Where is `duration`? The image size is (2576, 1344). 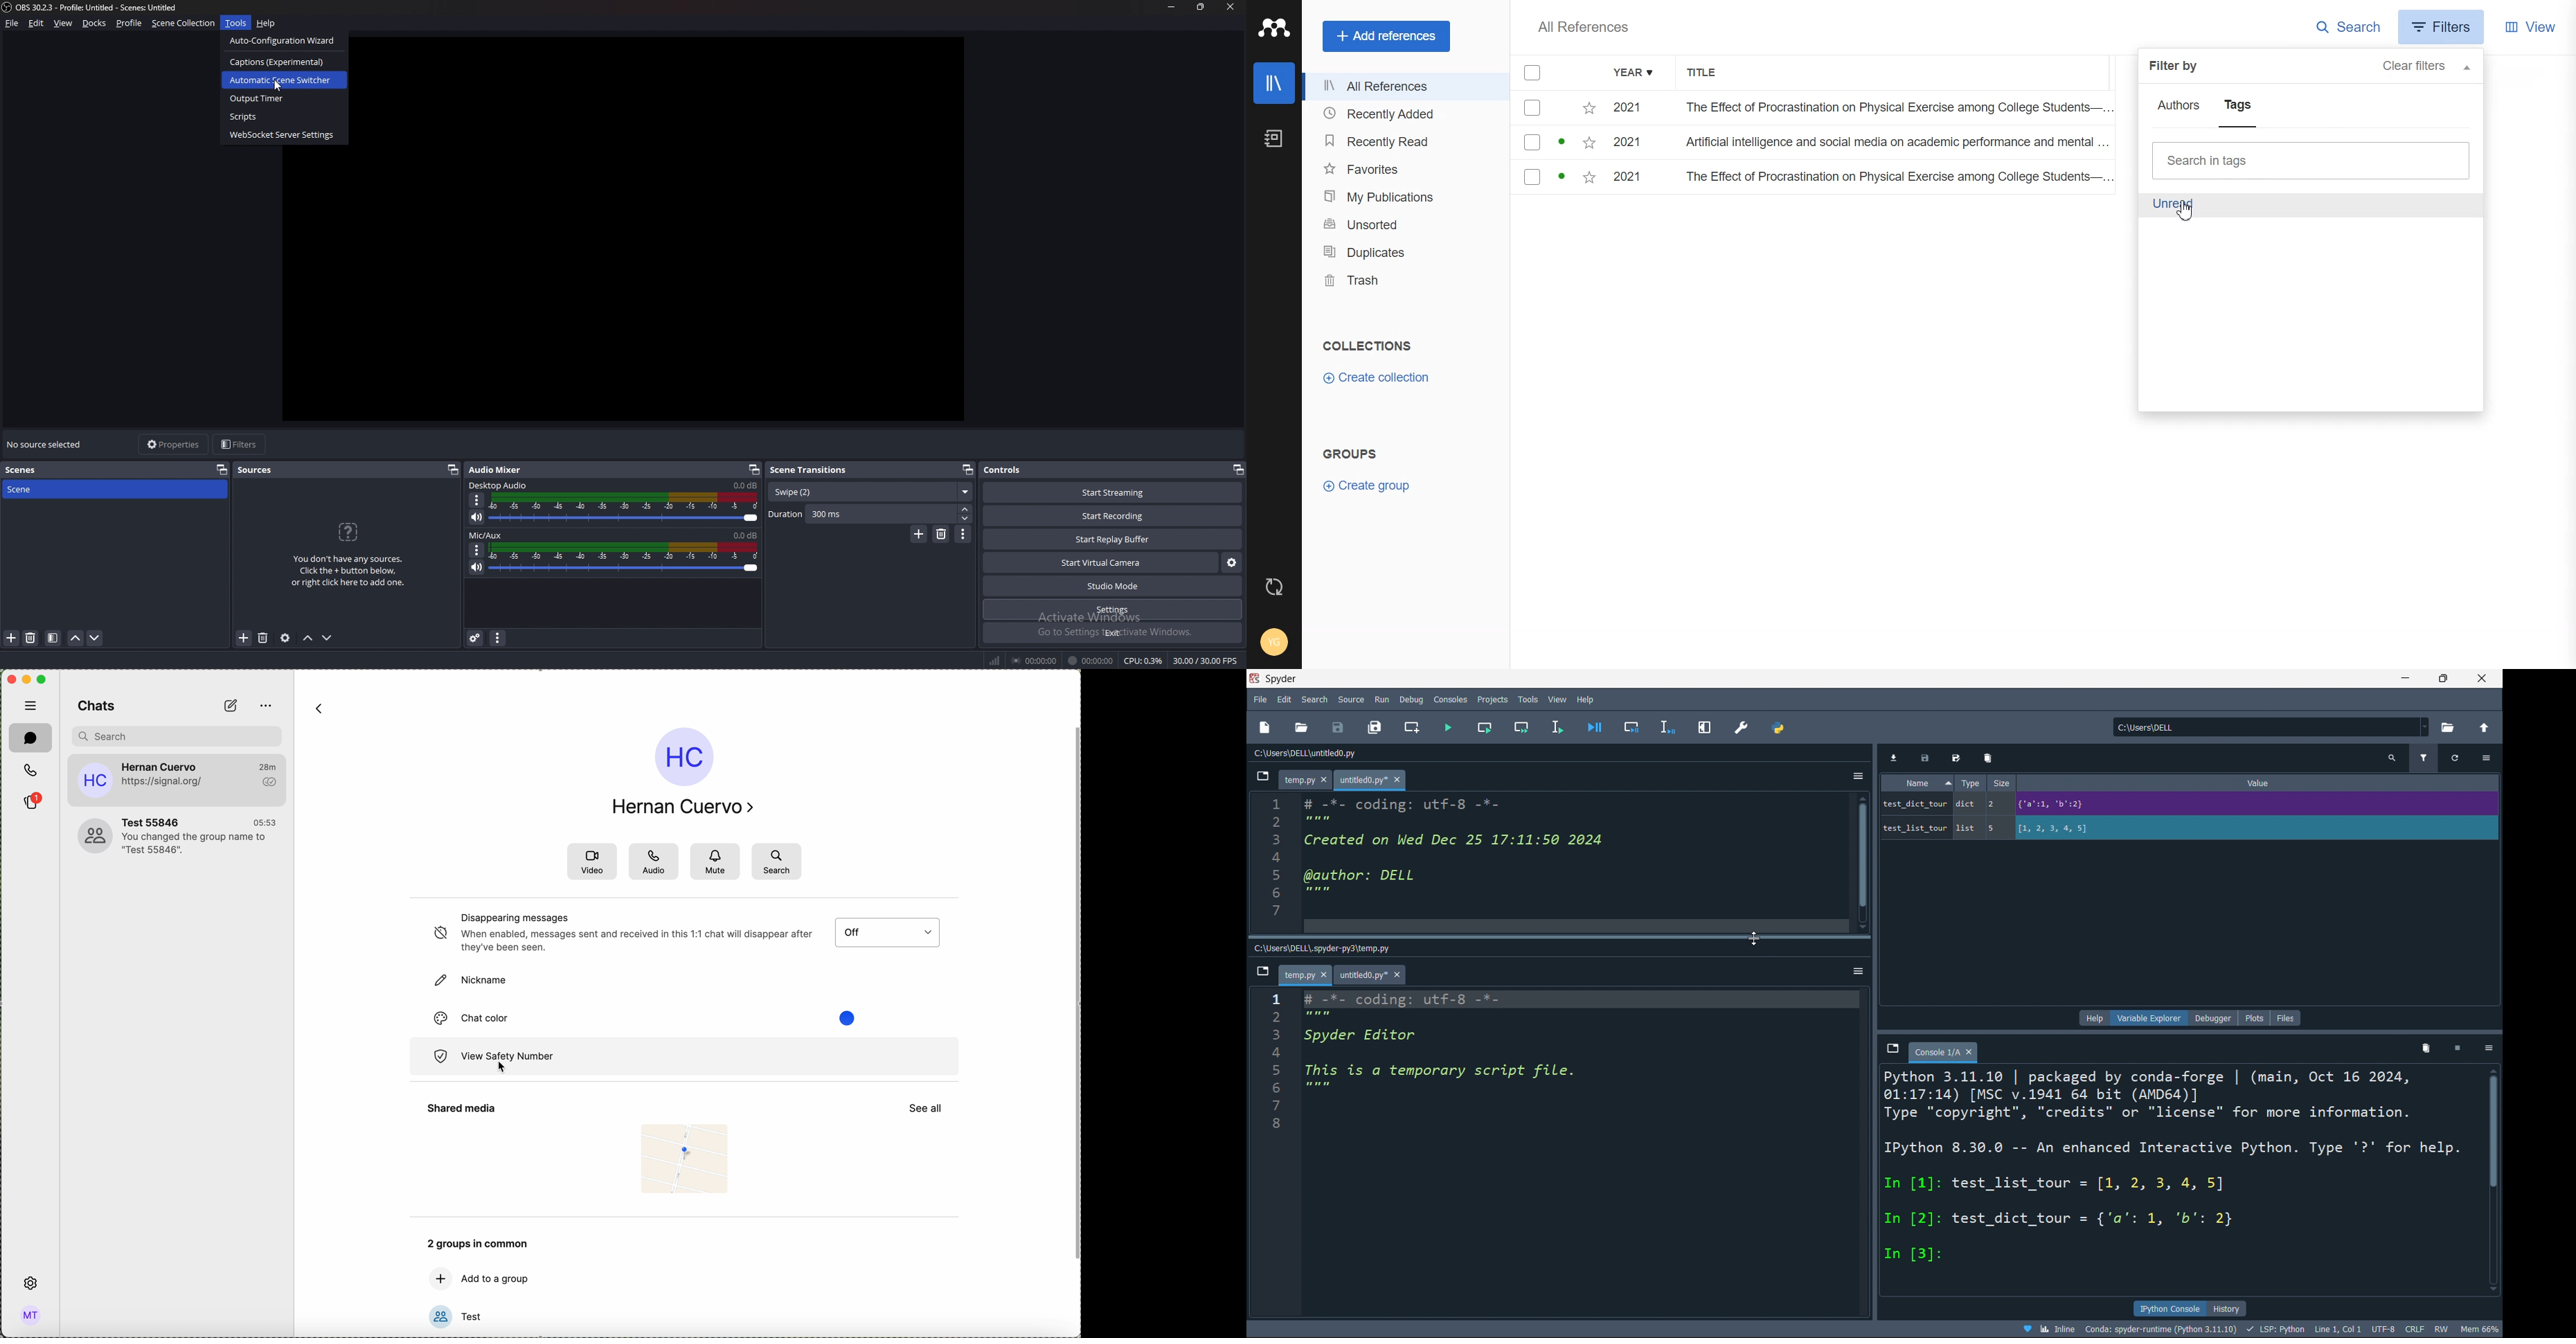
duration is located at coordinates (862, 514).